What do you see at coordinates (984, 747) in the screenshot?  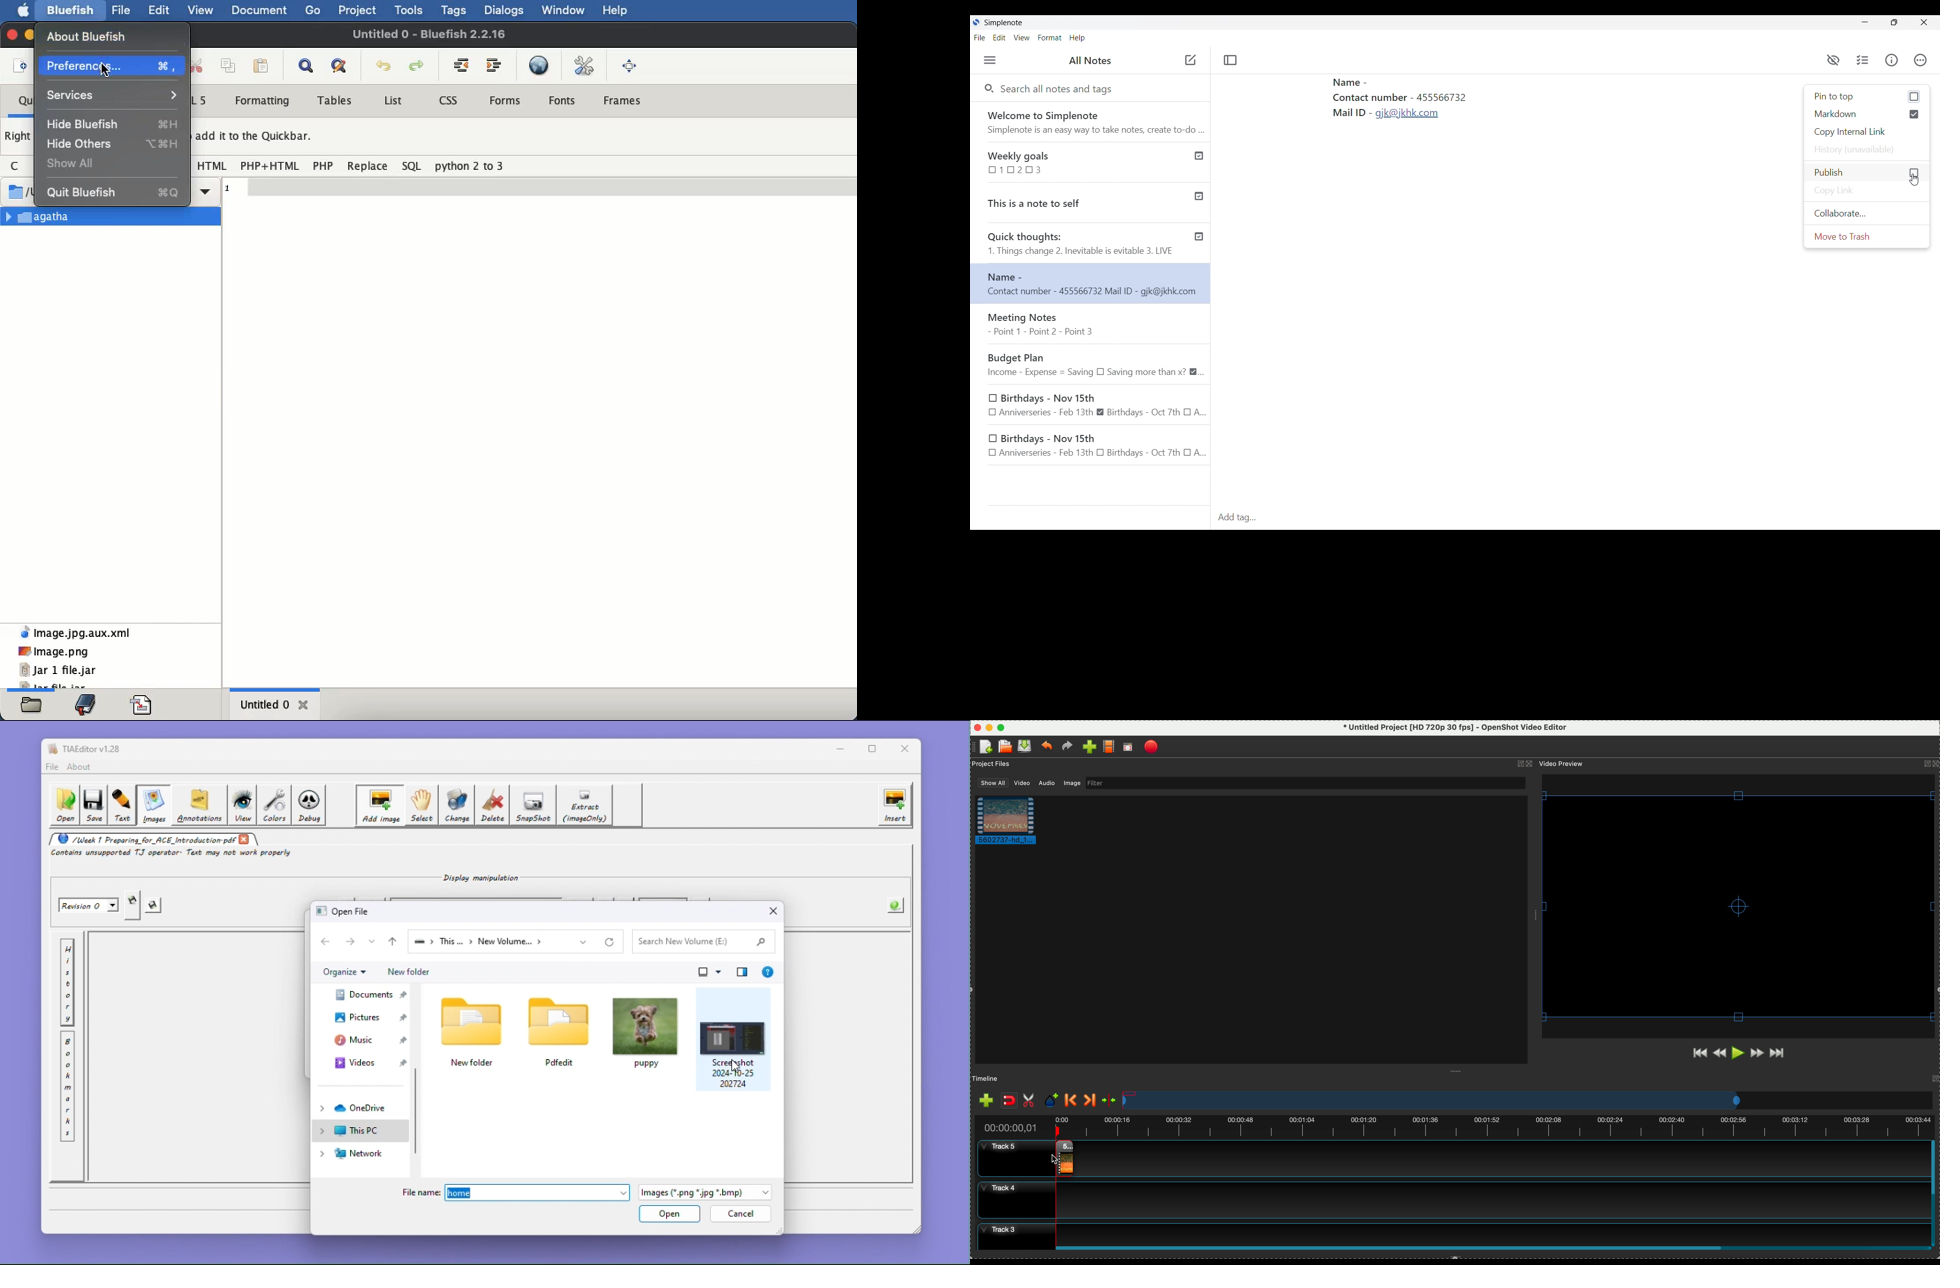 I see `create file` at bounding box center [984, 747].